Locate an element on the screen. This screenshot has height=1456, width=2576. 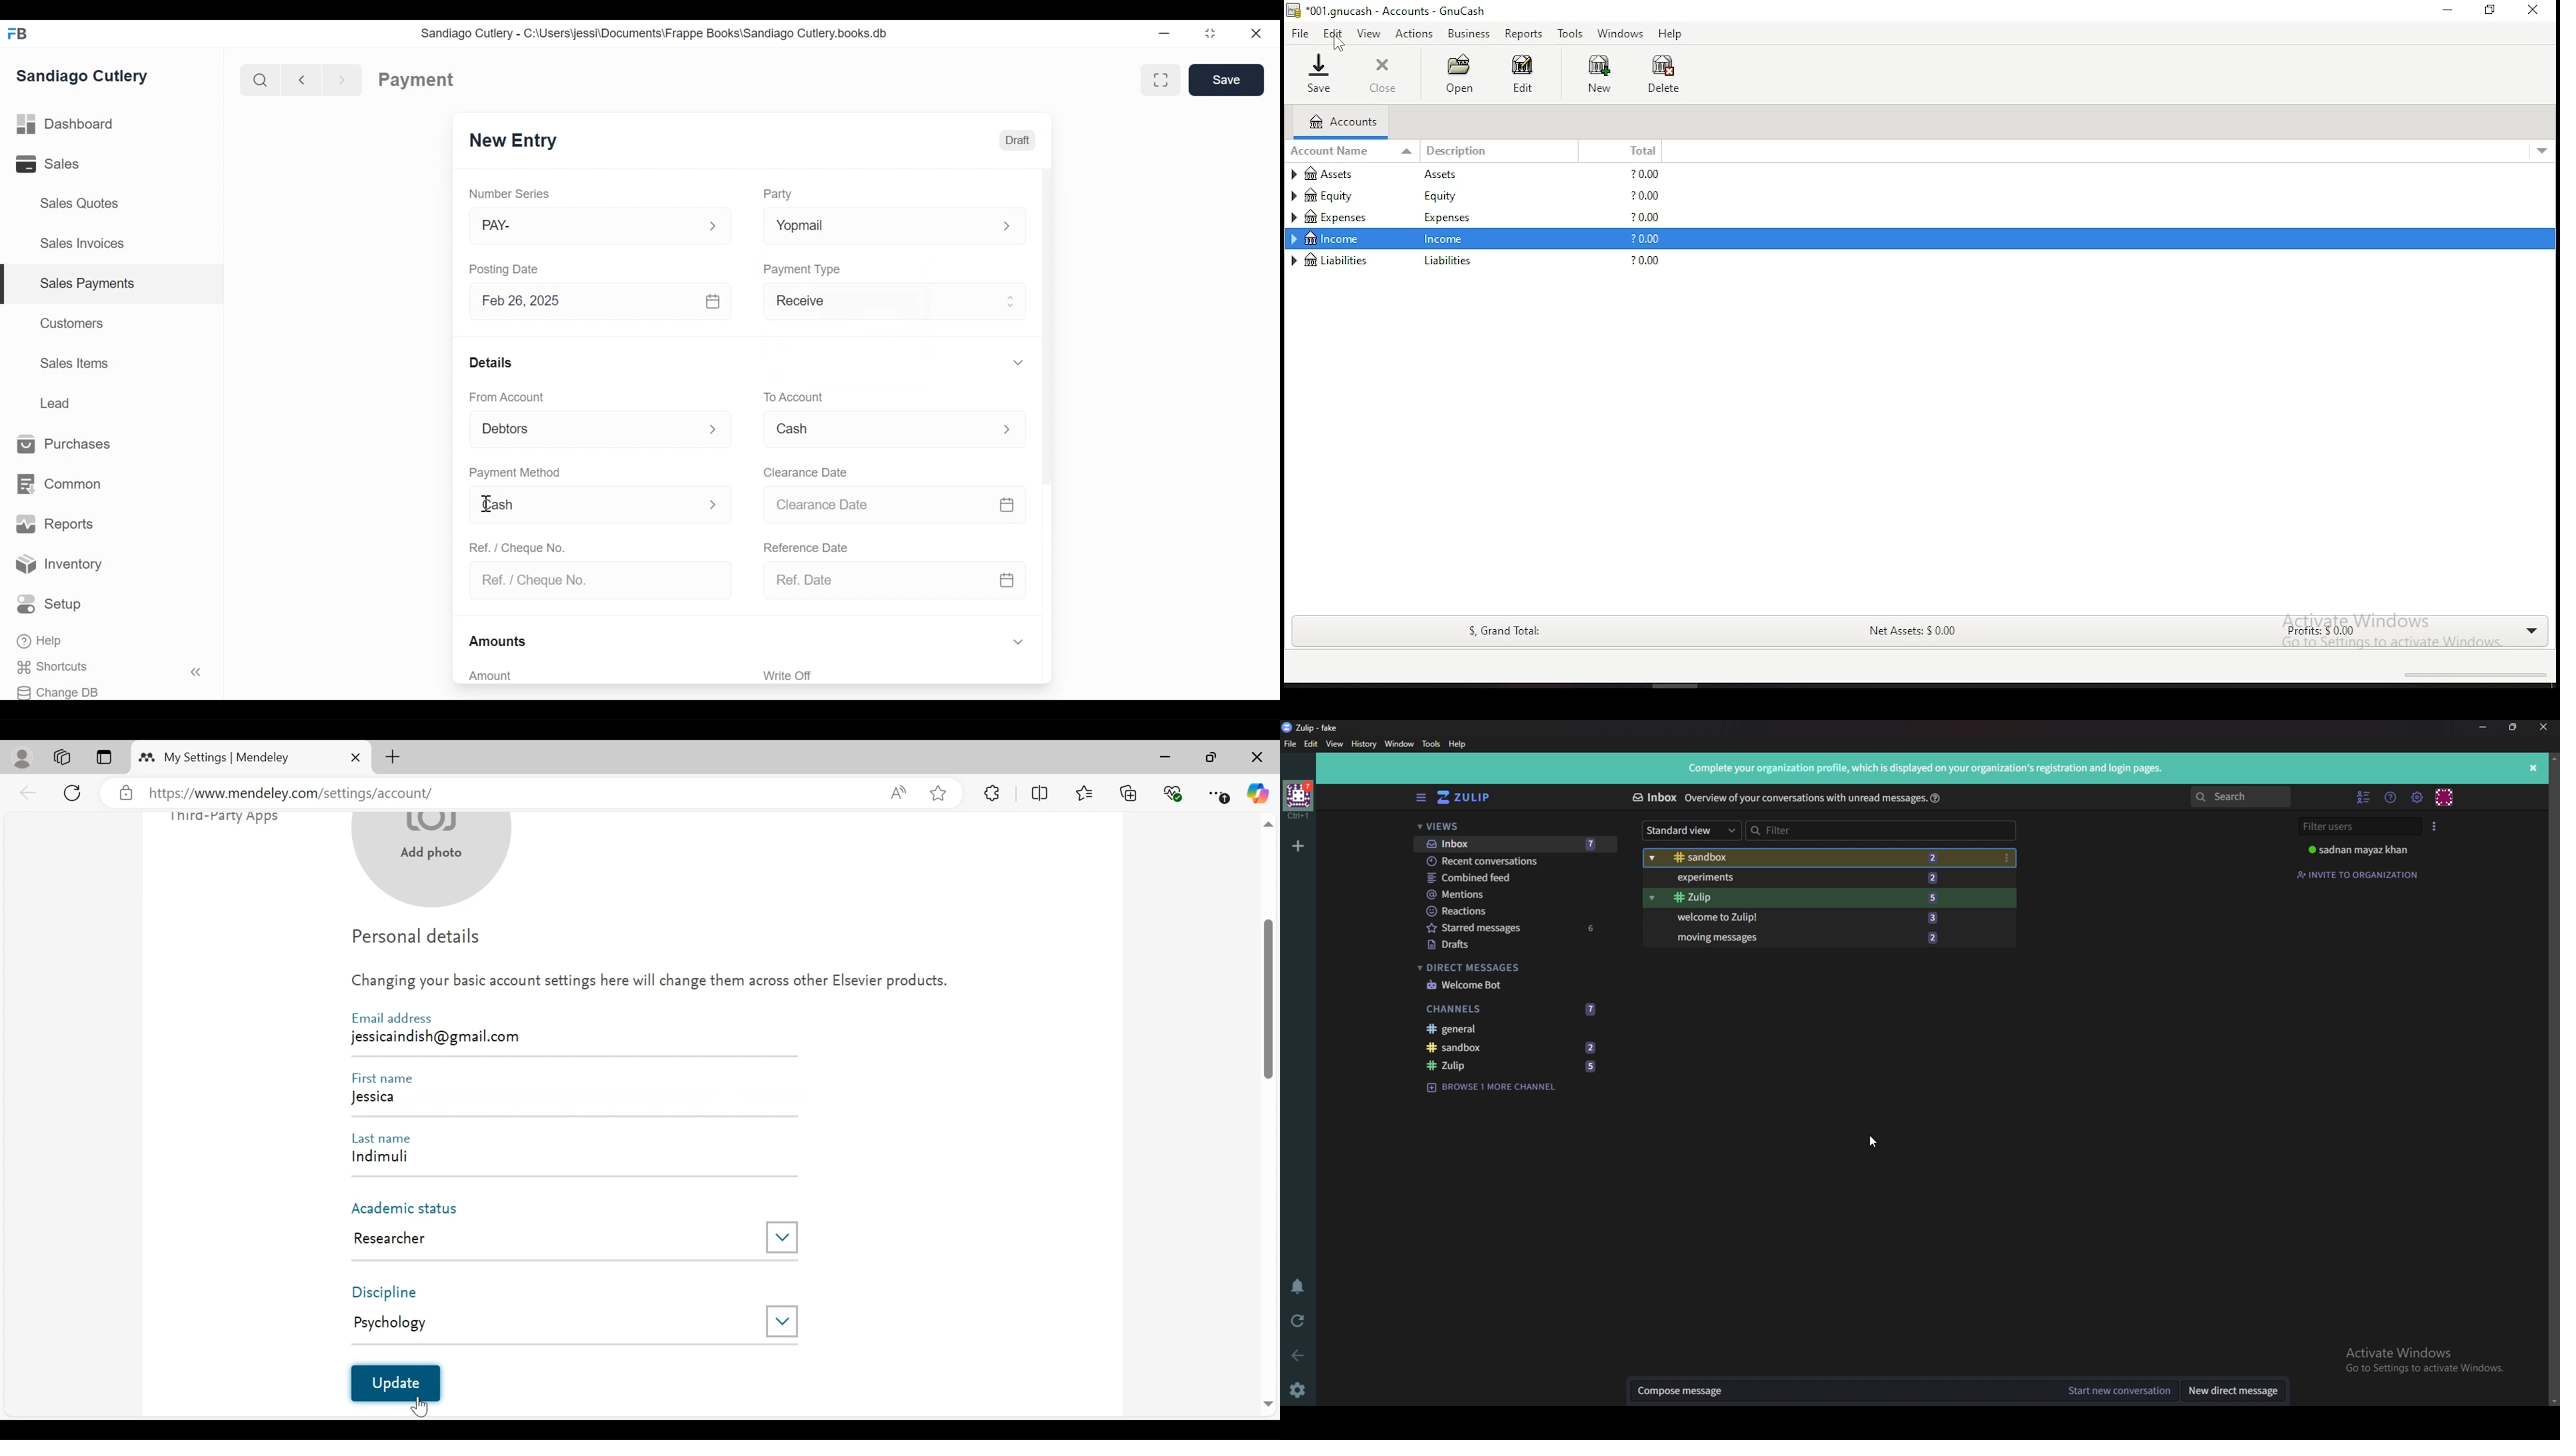
Calendar is located at coordinates (1007, 506).